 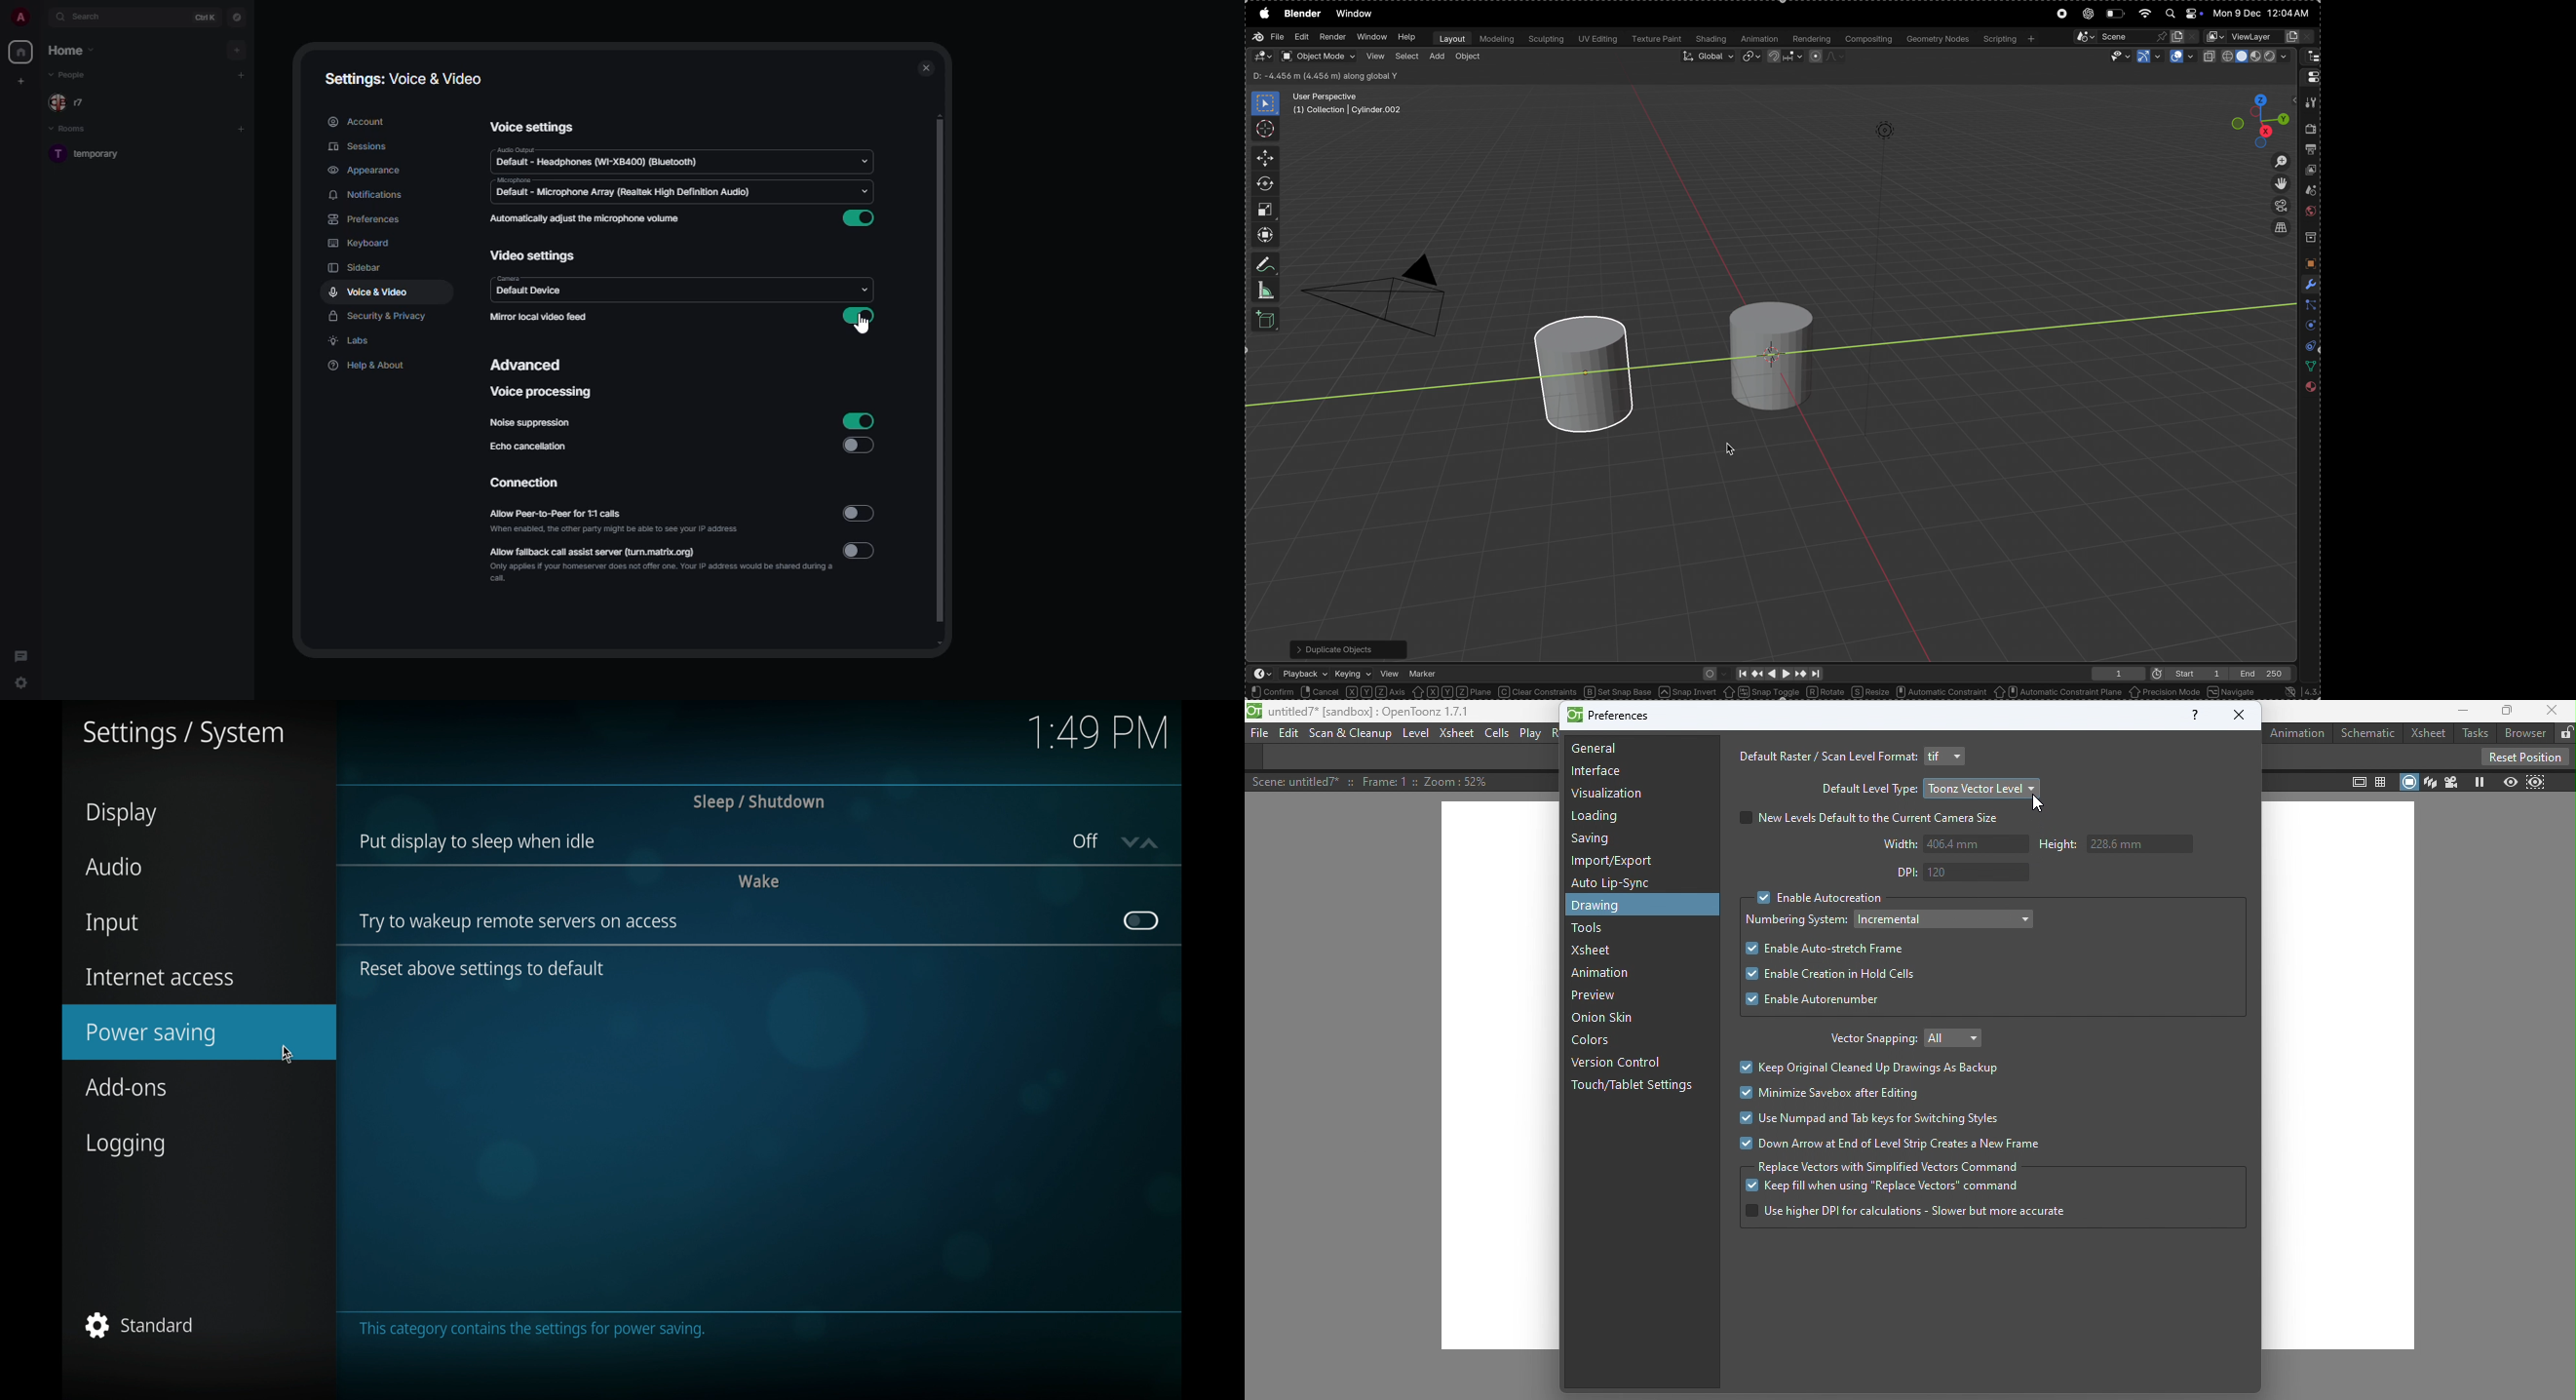 I want to click on echo cancellation, so click(x=528, y=446).